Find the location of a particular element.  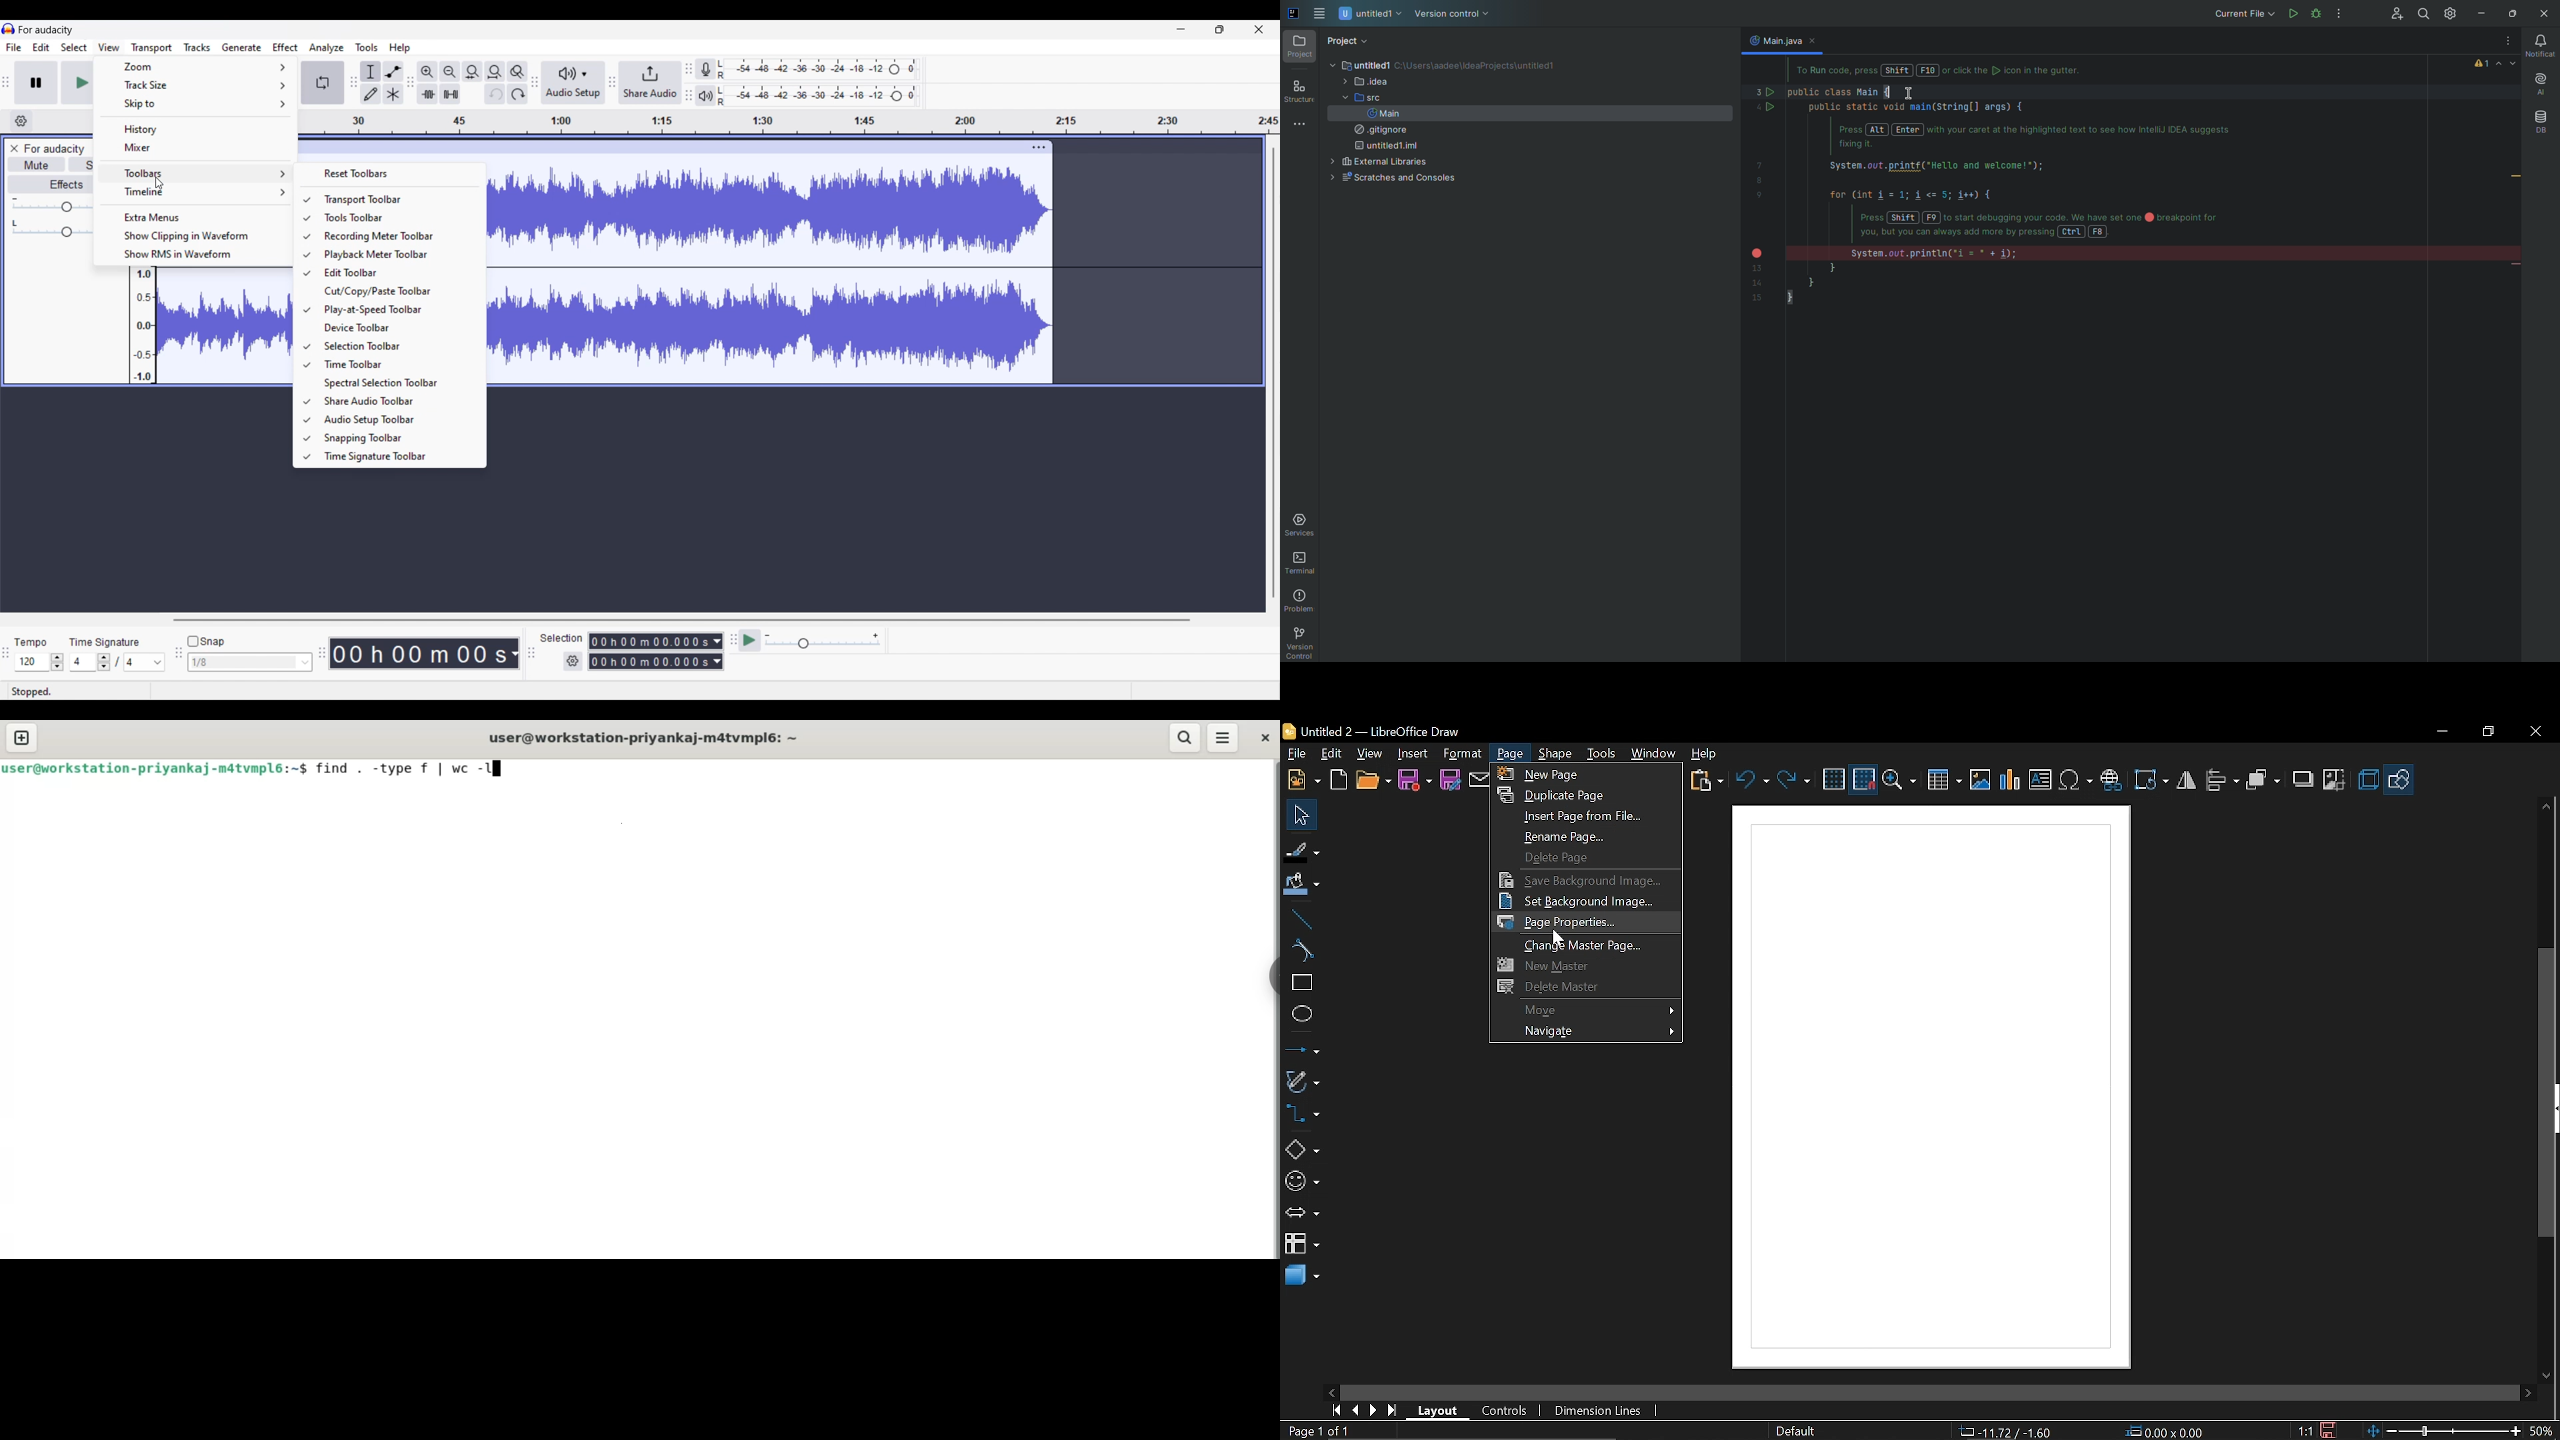

Dimension lines is located at coordinates (1594, 1408).